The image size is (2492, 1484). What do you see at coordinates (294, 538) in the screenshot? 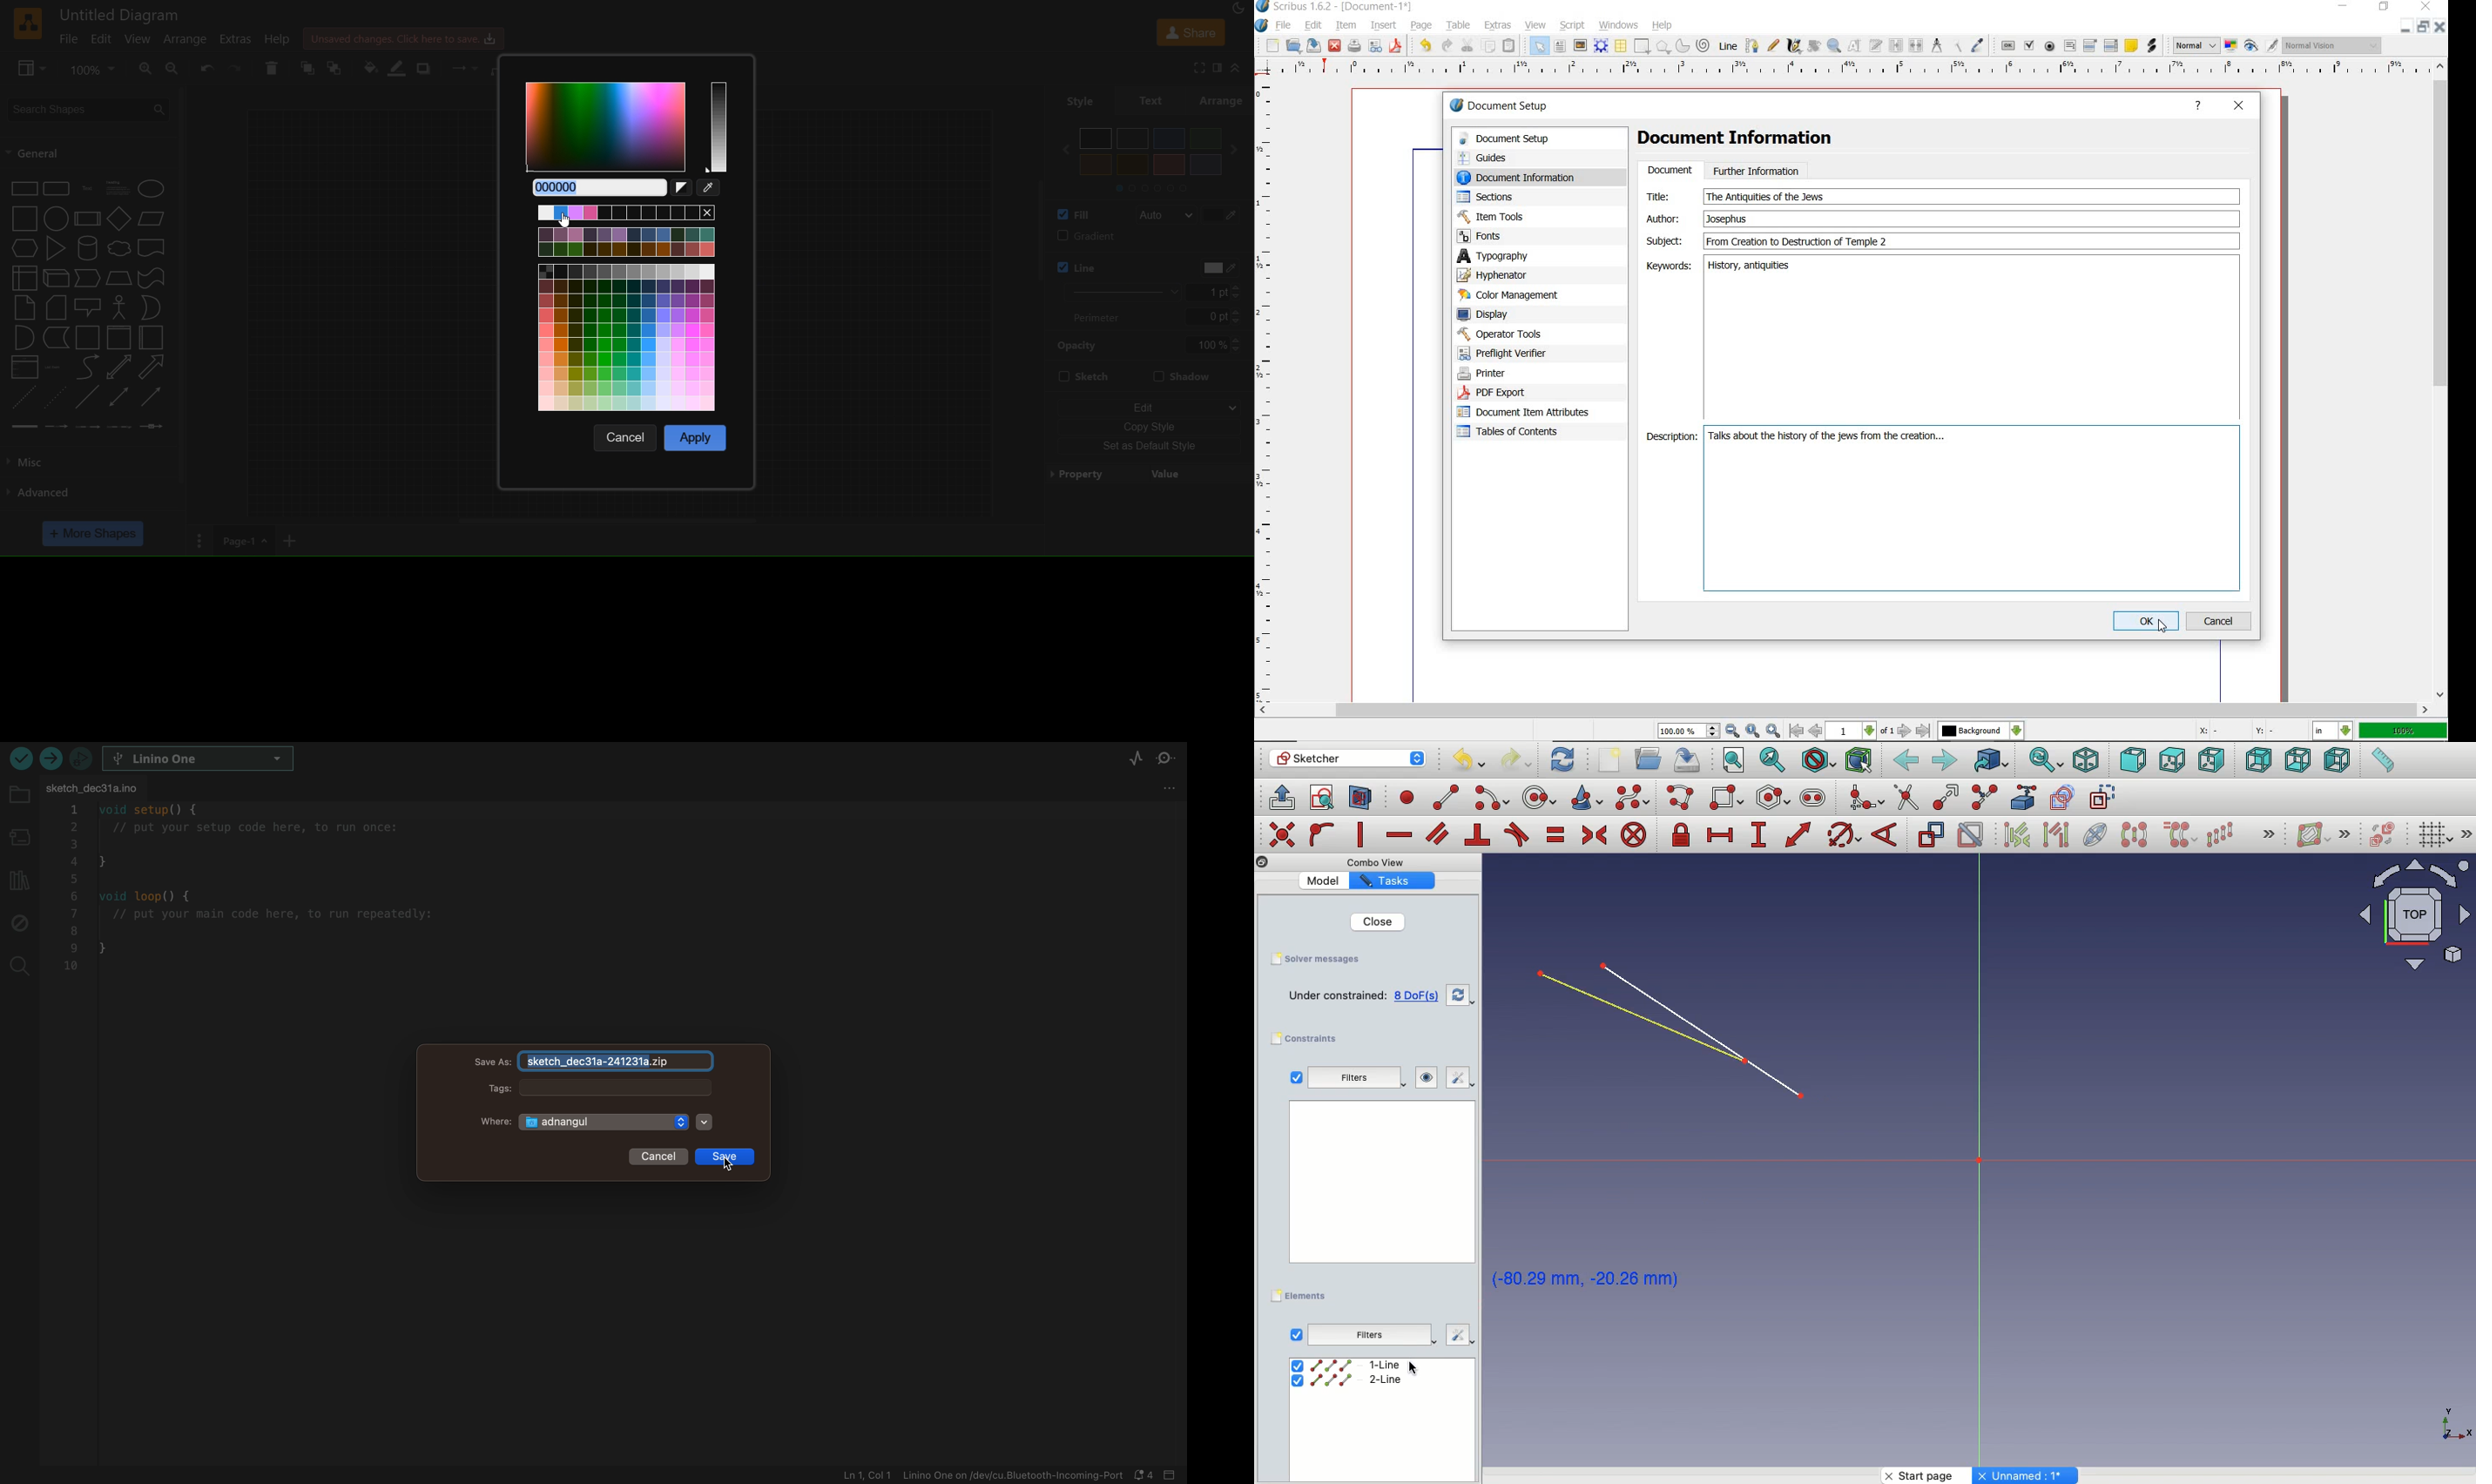
I see `add new page` at bounding box center [294, 538].